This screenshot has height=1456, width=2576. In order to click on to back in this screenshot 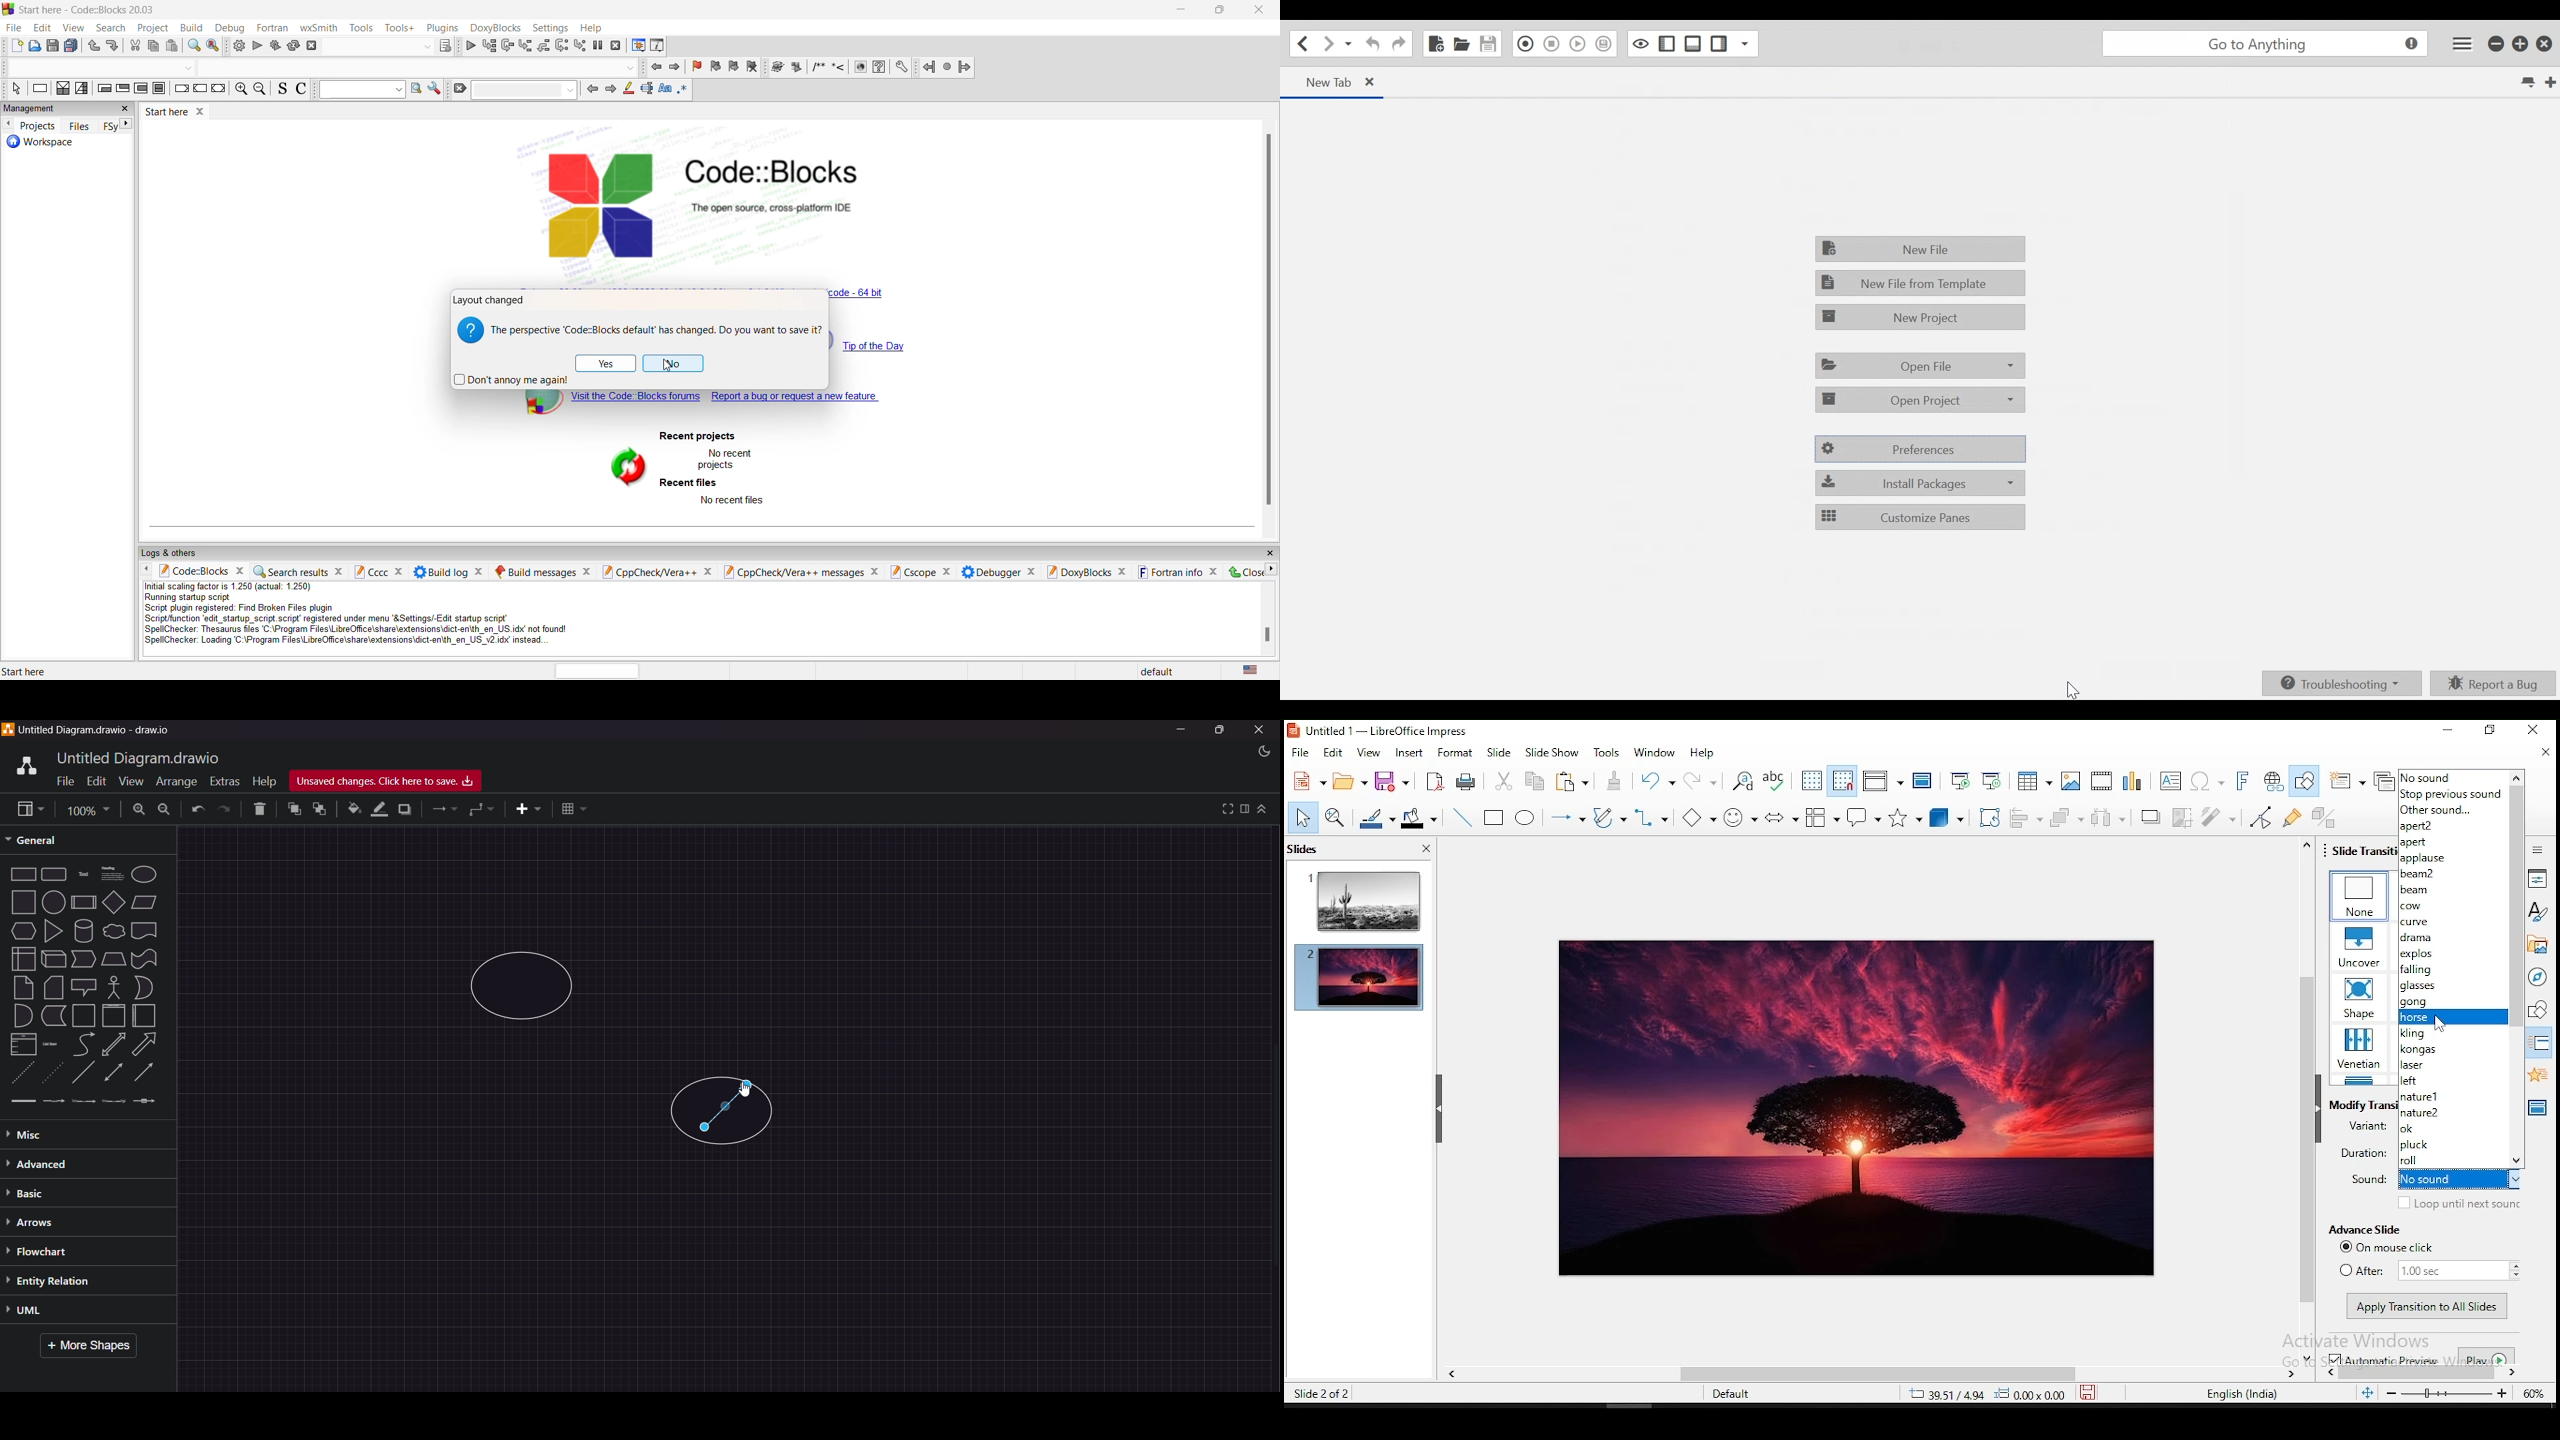, I will do `click(317, 810)`.